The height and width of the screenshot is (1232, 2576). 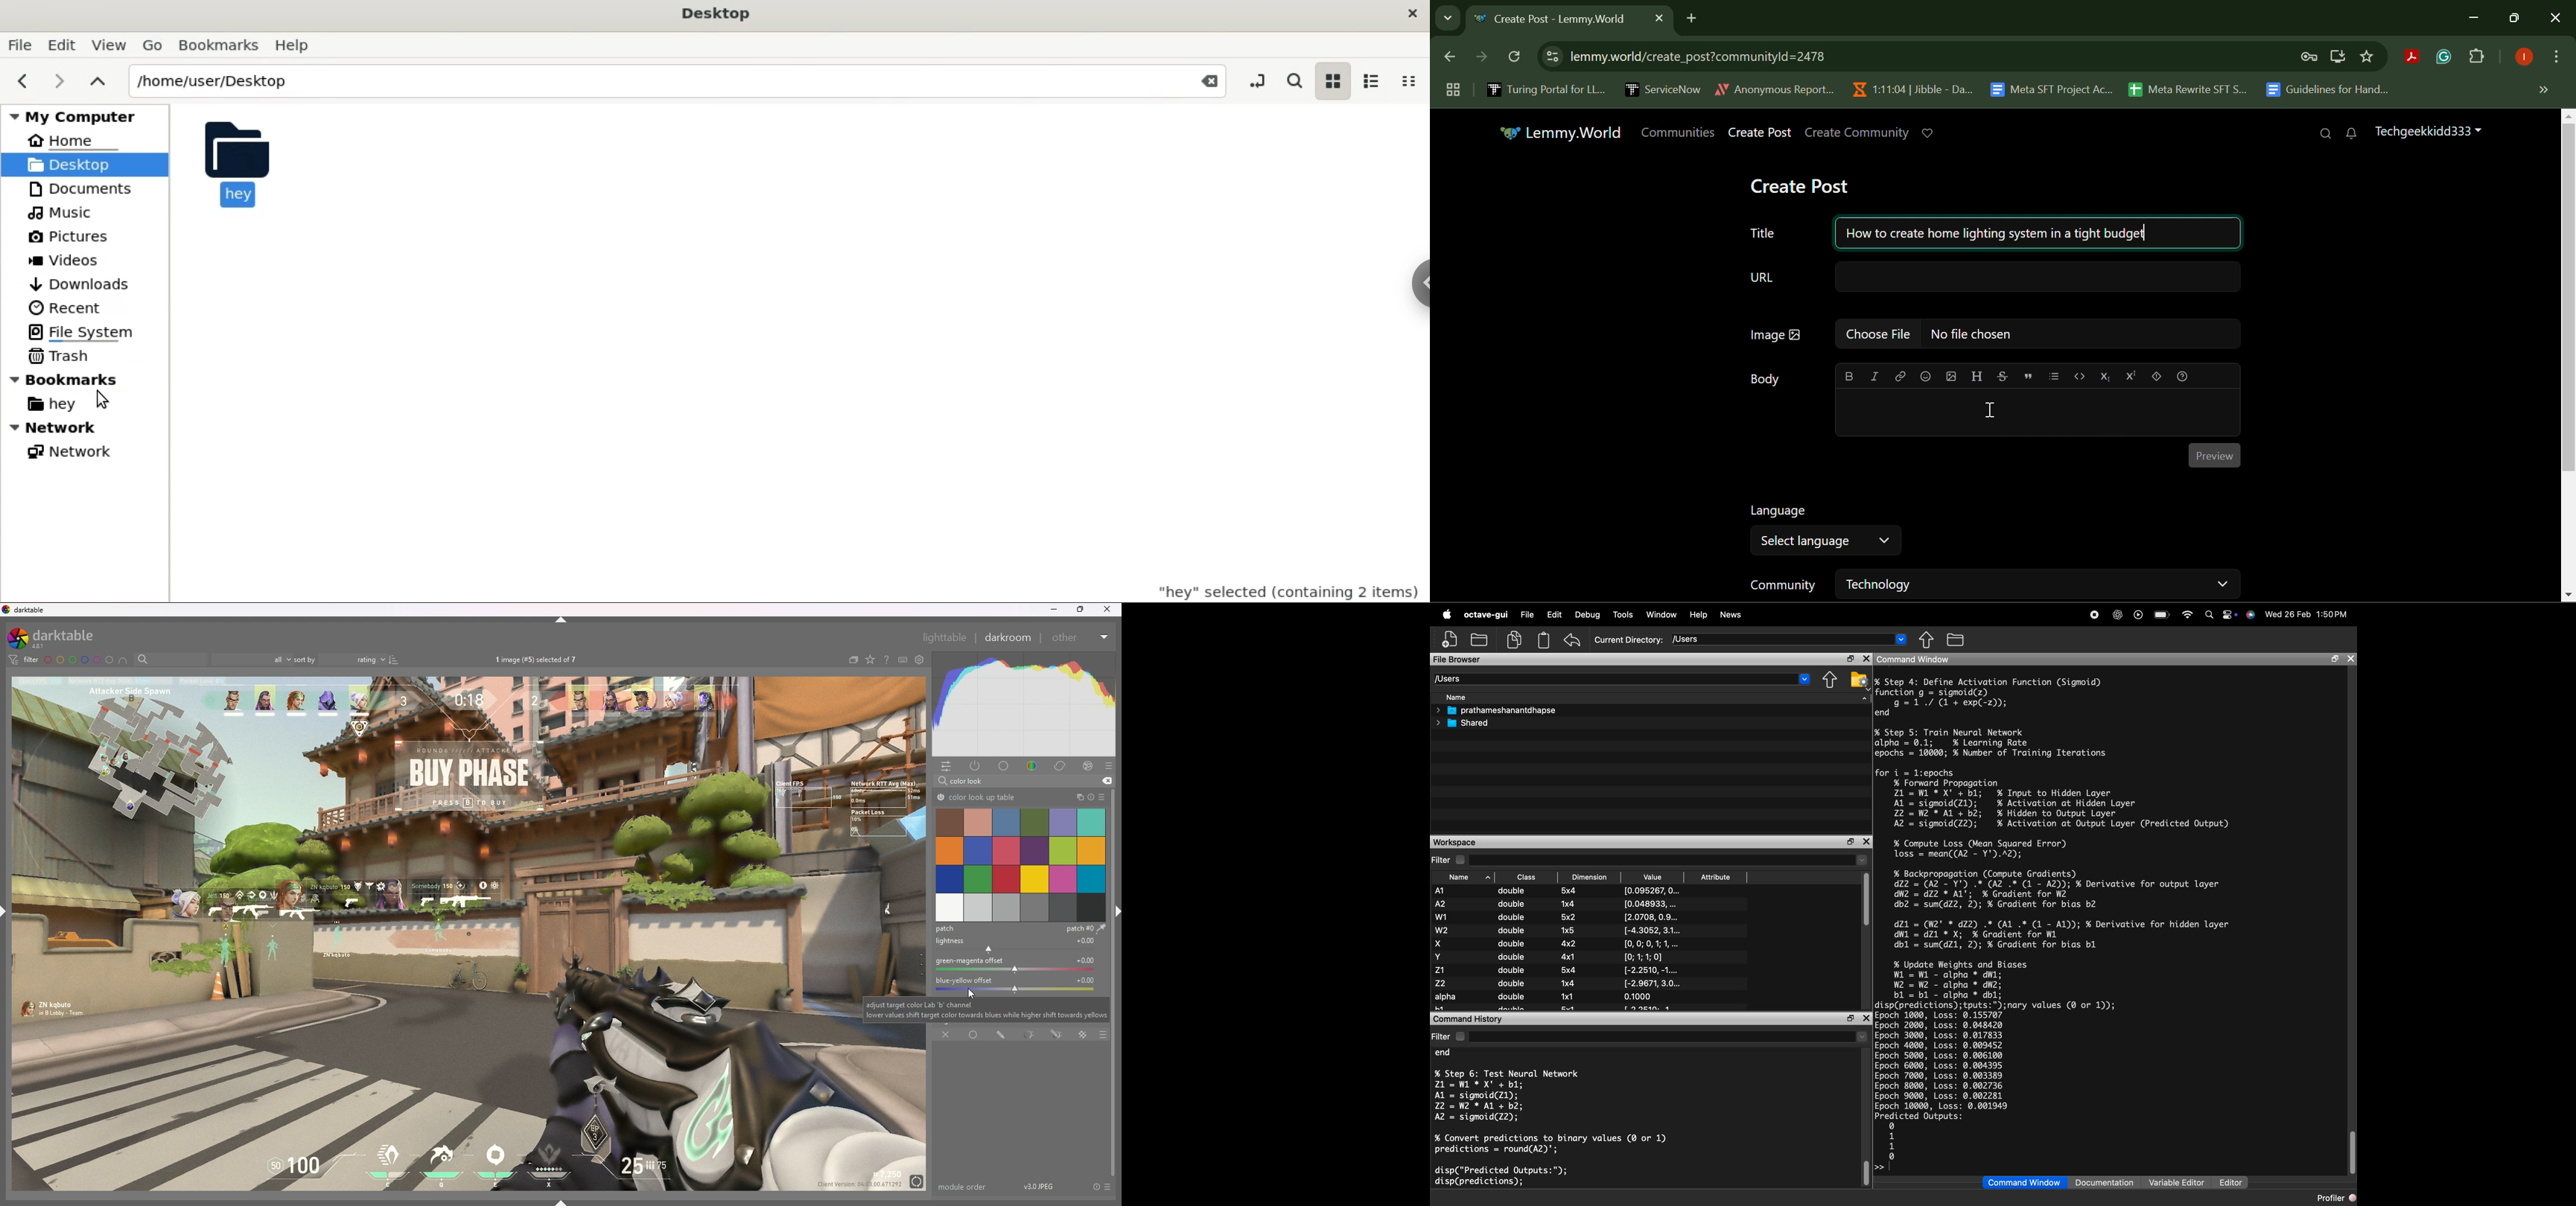 What do you see at coordinates (1077, 797) in the screenshot?
I see `multiple instances action` at bounding box center [1077, 797].